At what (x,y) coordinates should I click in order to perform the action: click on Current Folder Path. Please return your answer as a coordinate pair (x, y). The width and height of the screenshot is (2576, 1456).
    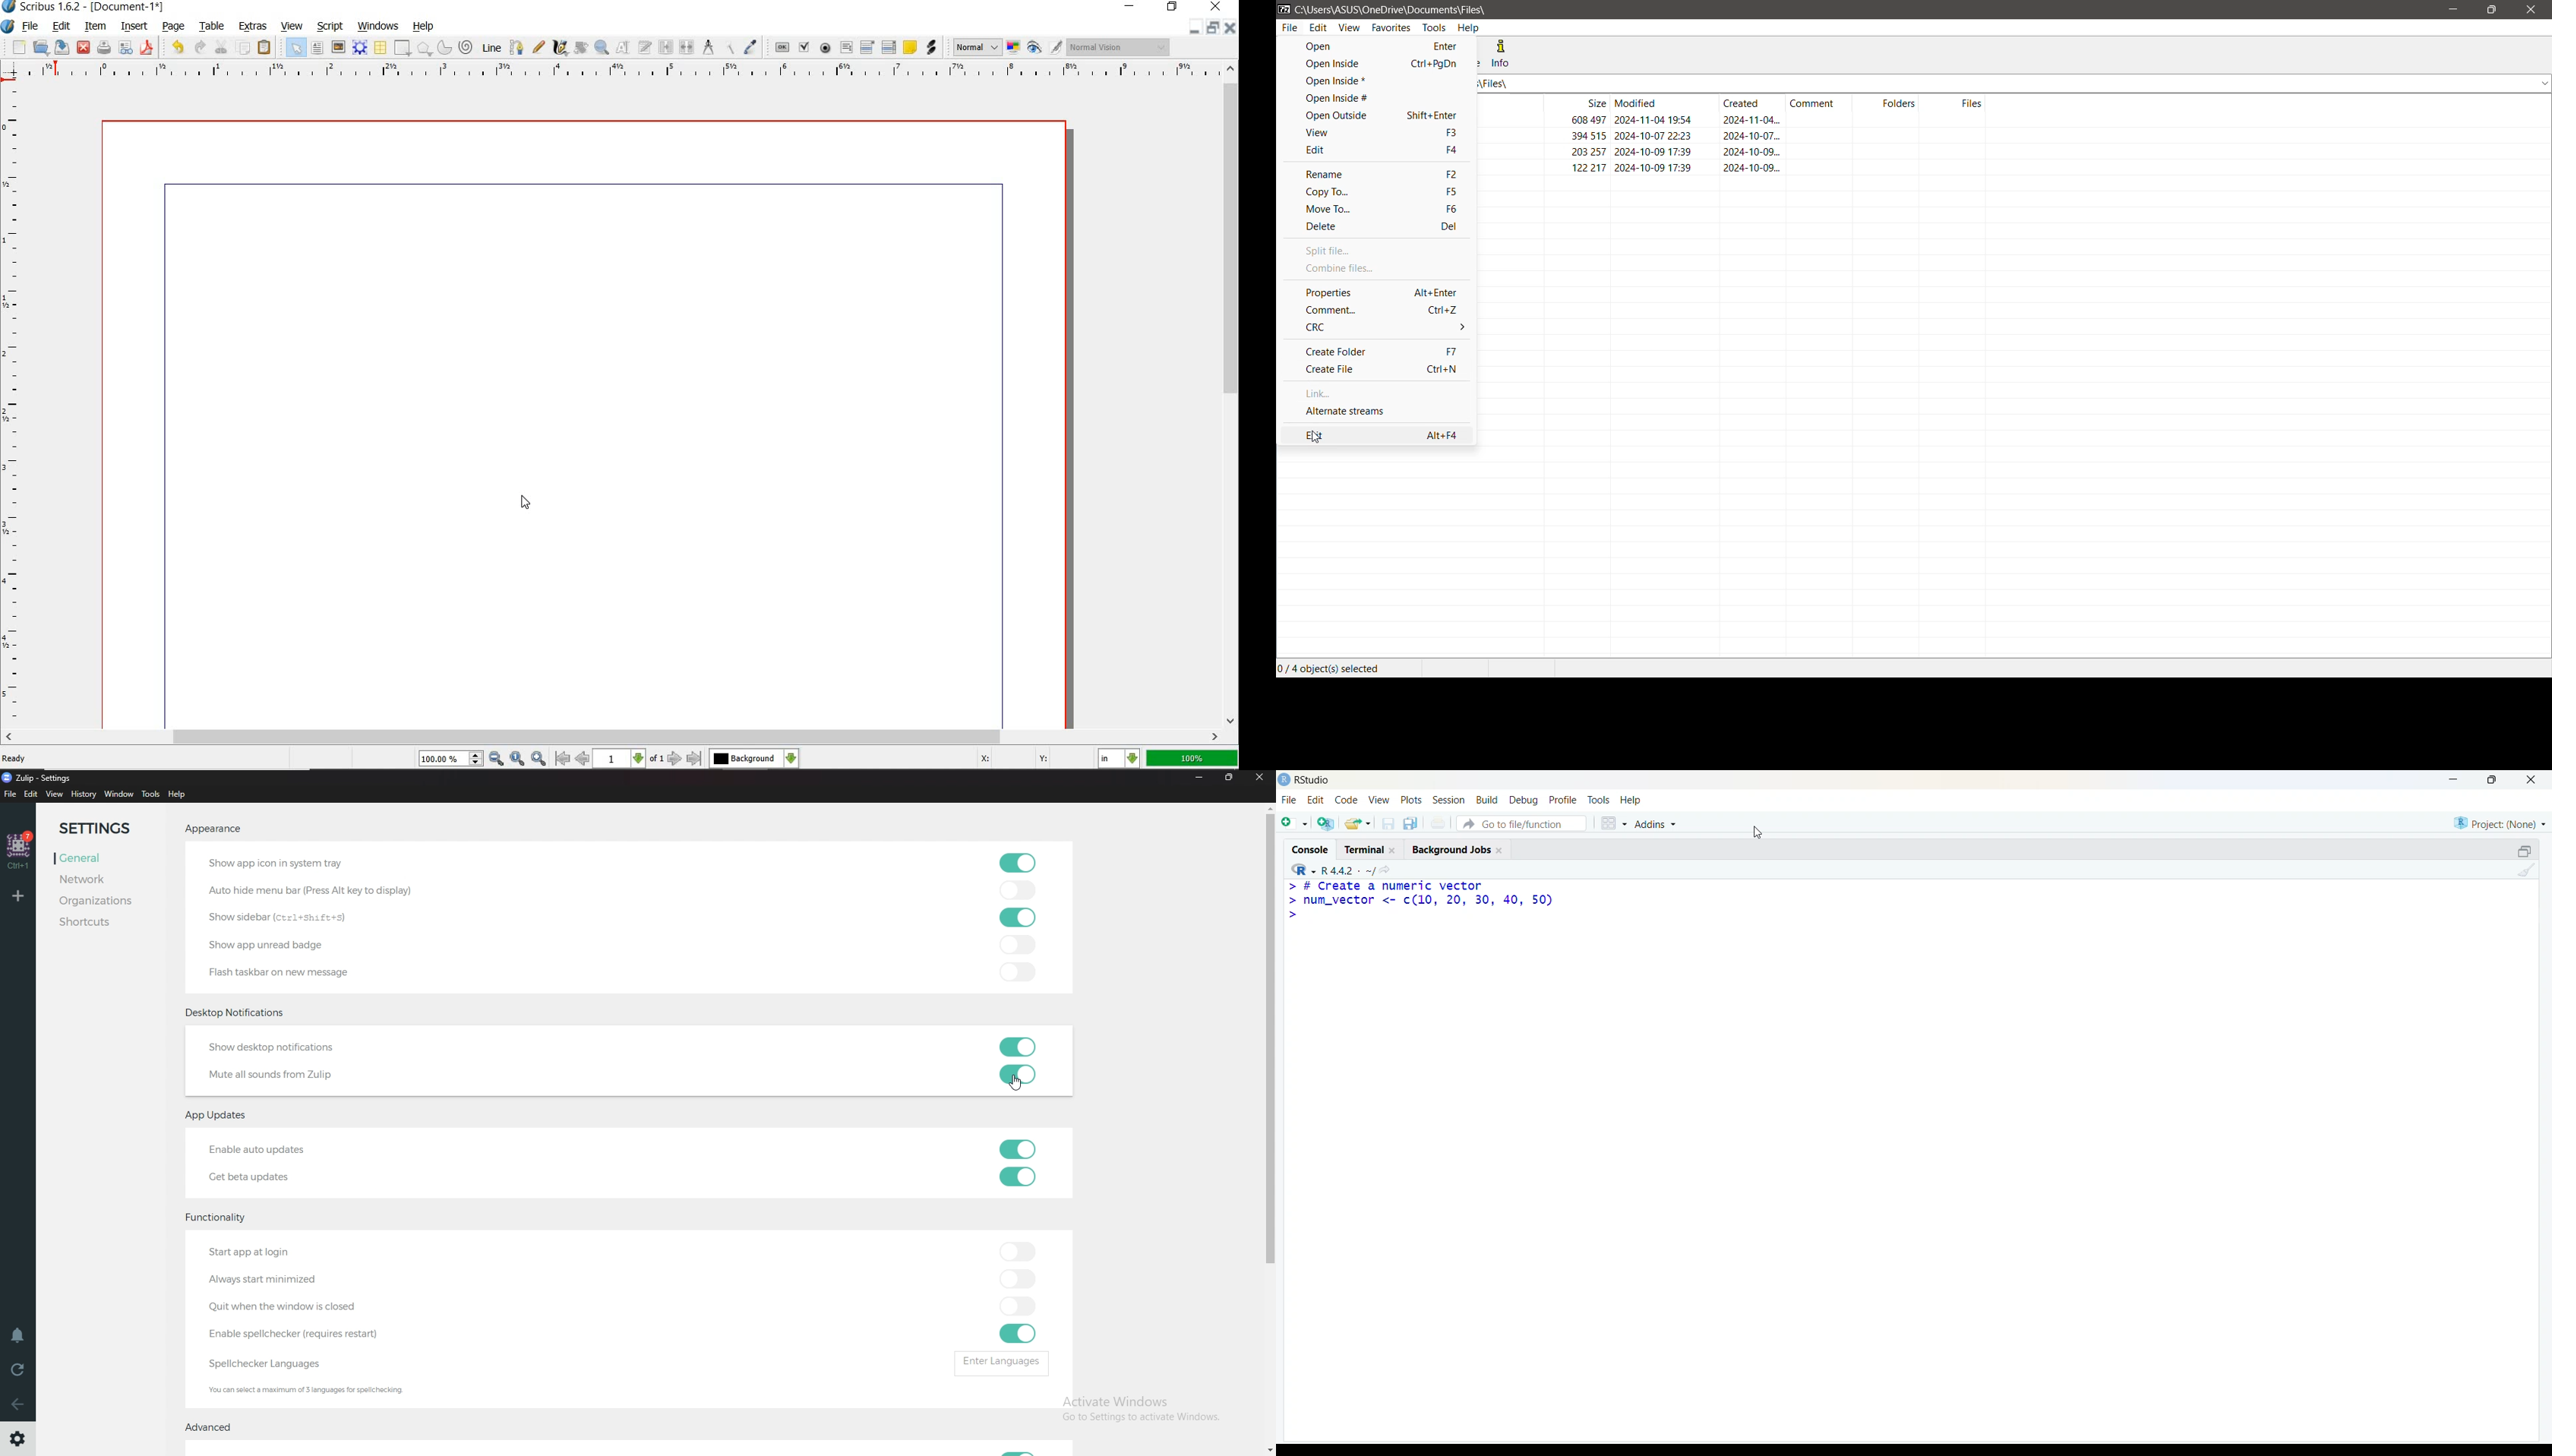
    Looking at the image, I should click on (1396, 9).